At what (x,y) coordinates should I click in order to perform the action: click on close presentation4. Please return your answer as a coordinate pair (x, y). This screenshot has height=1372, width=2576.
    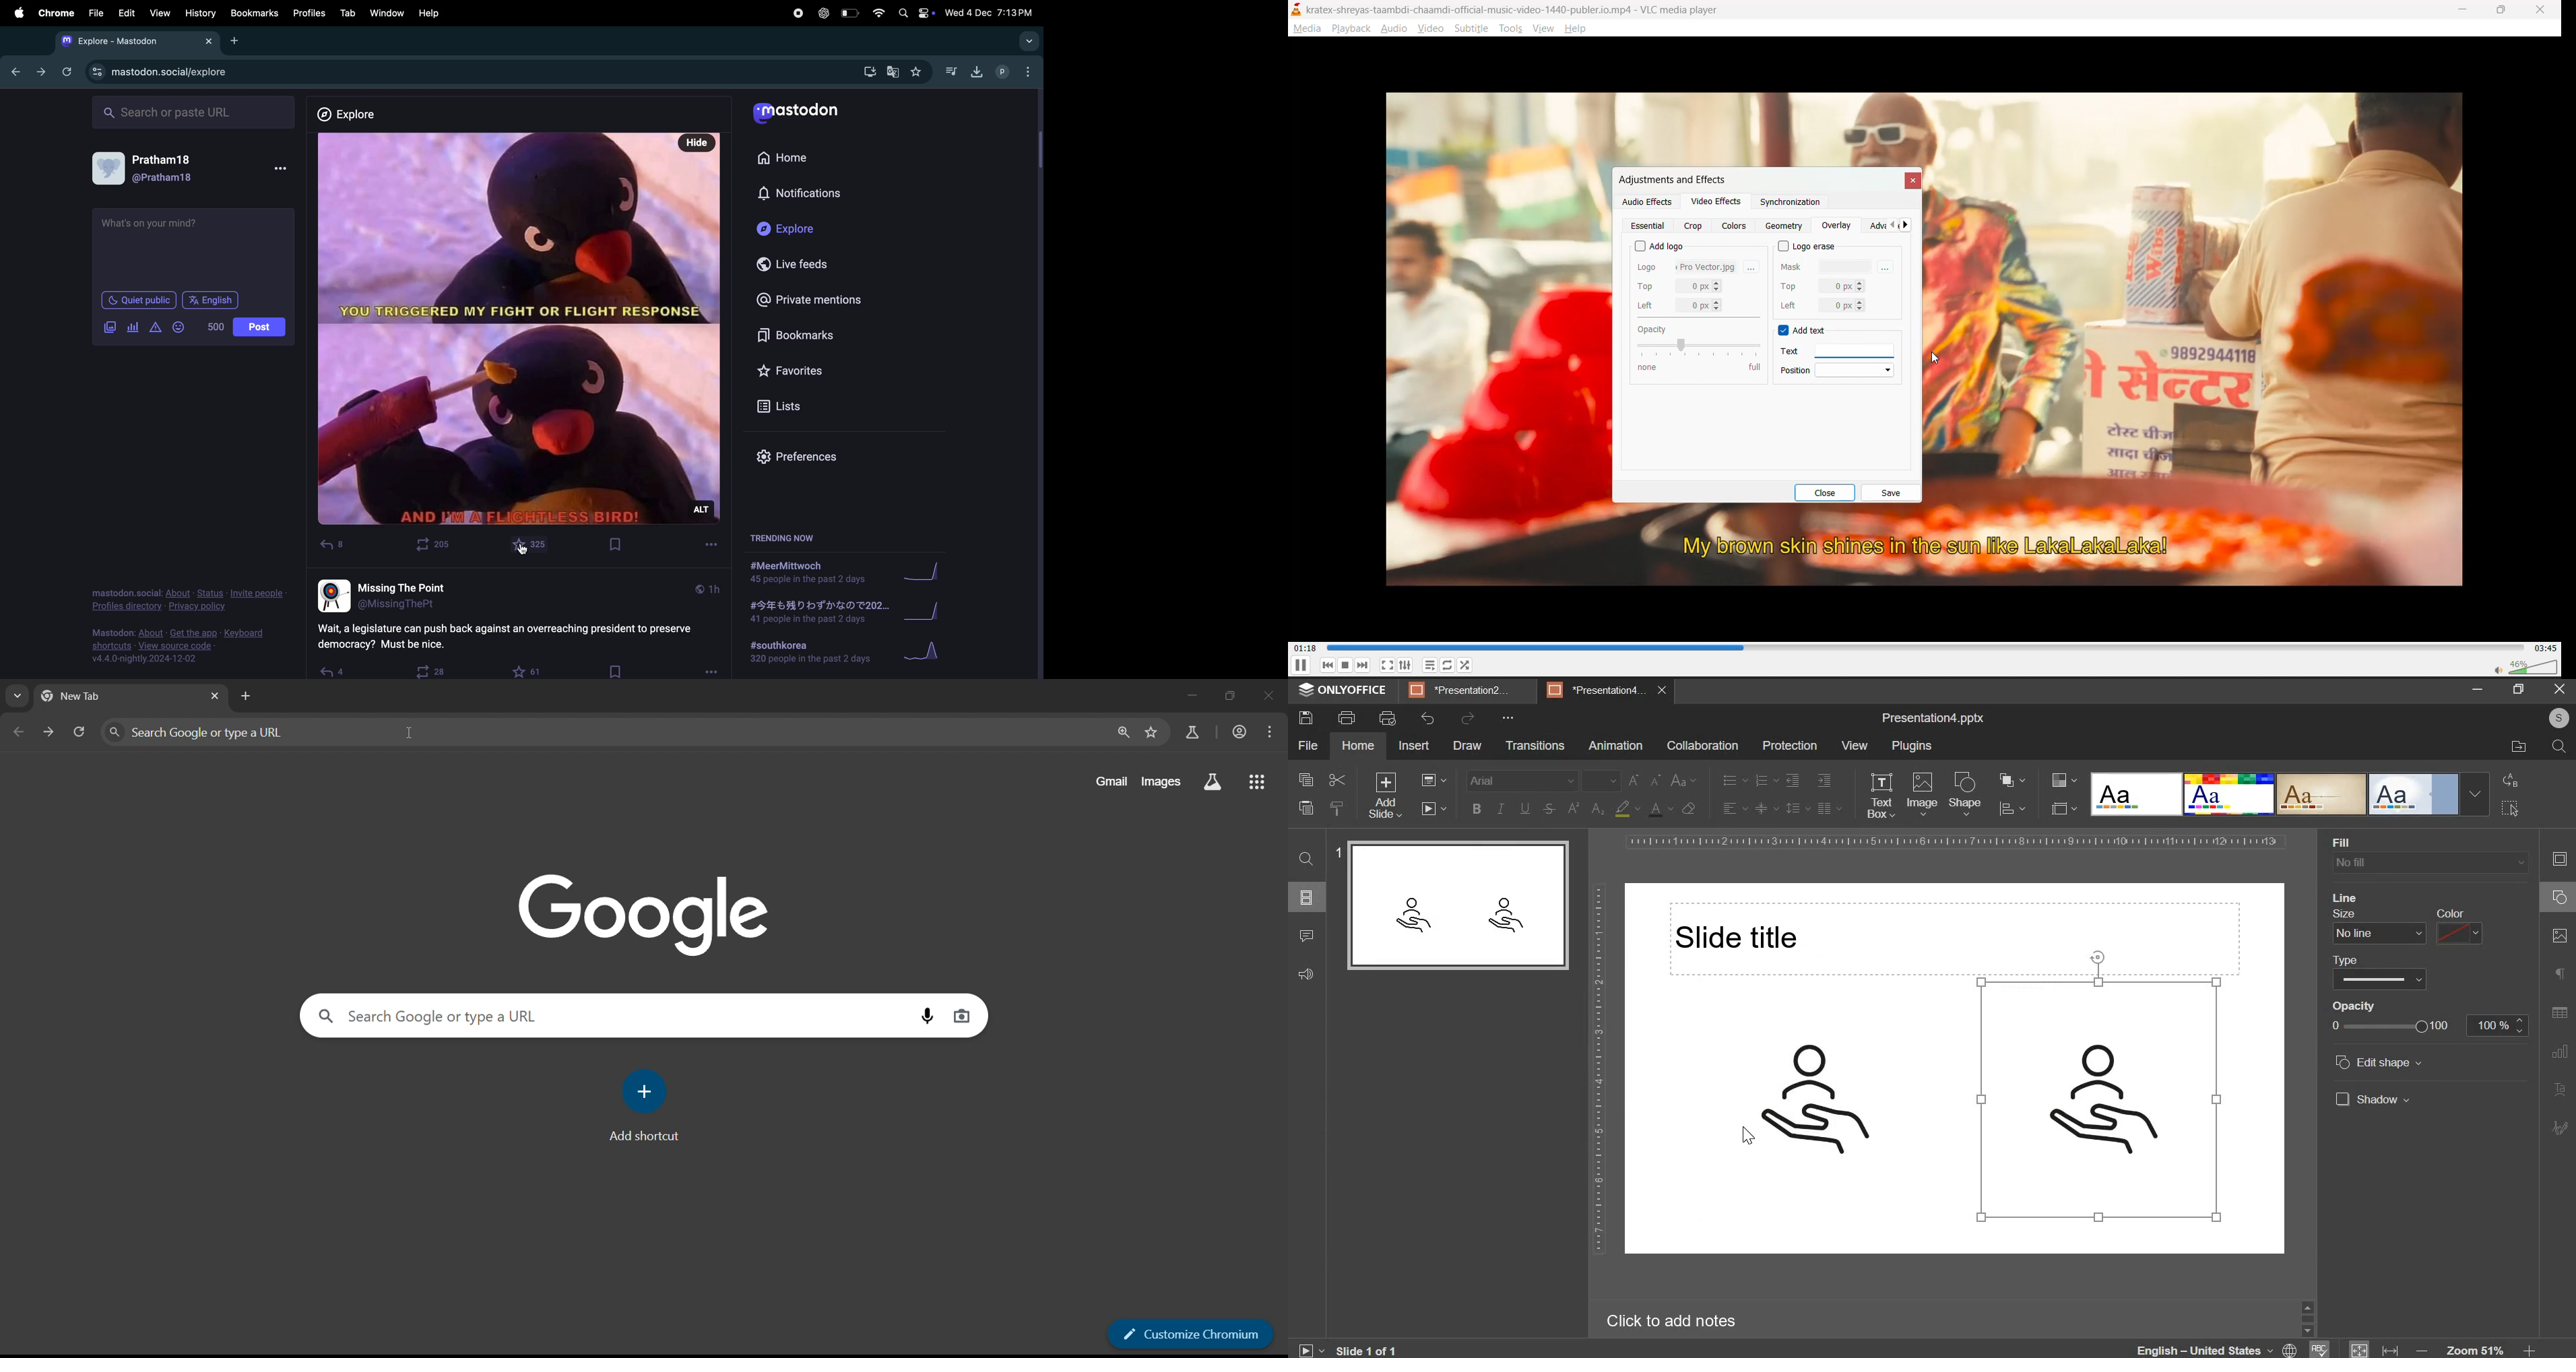
    Looking at the image, I should click on (1665, 694).